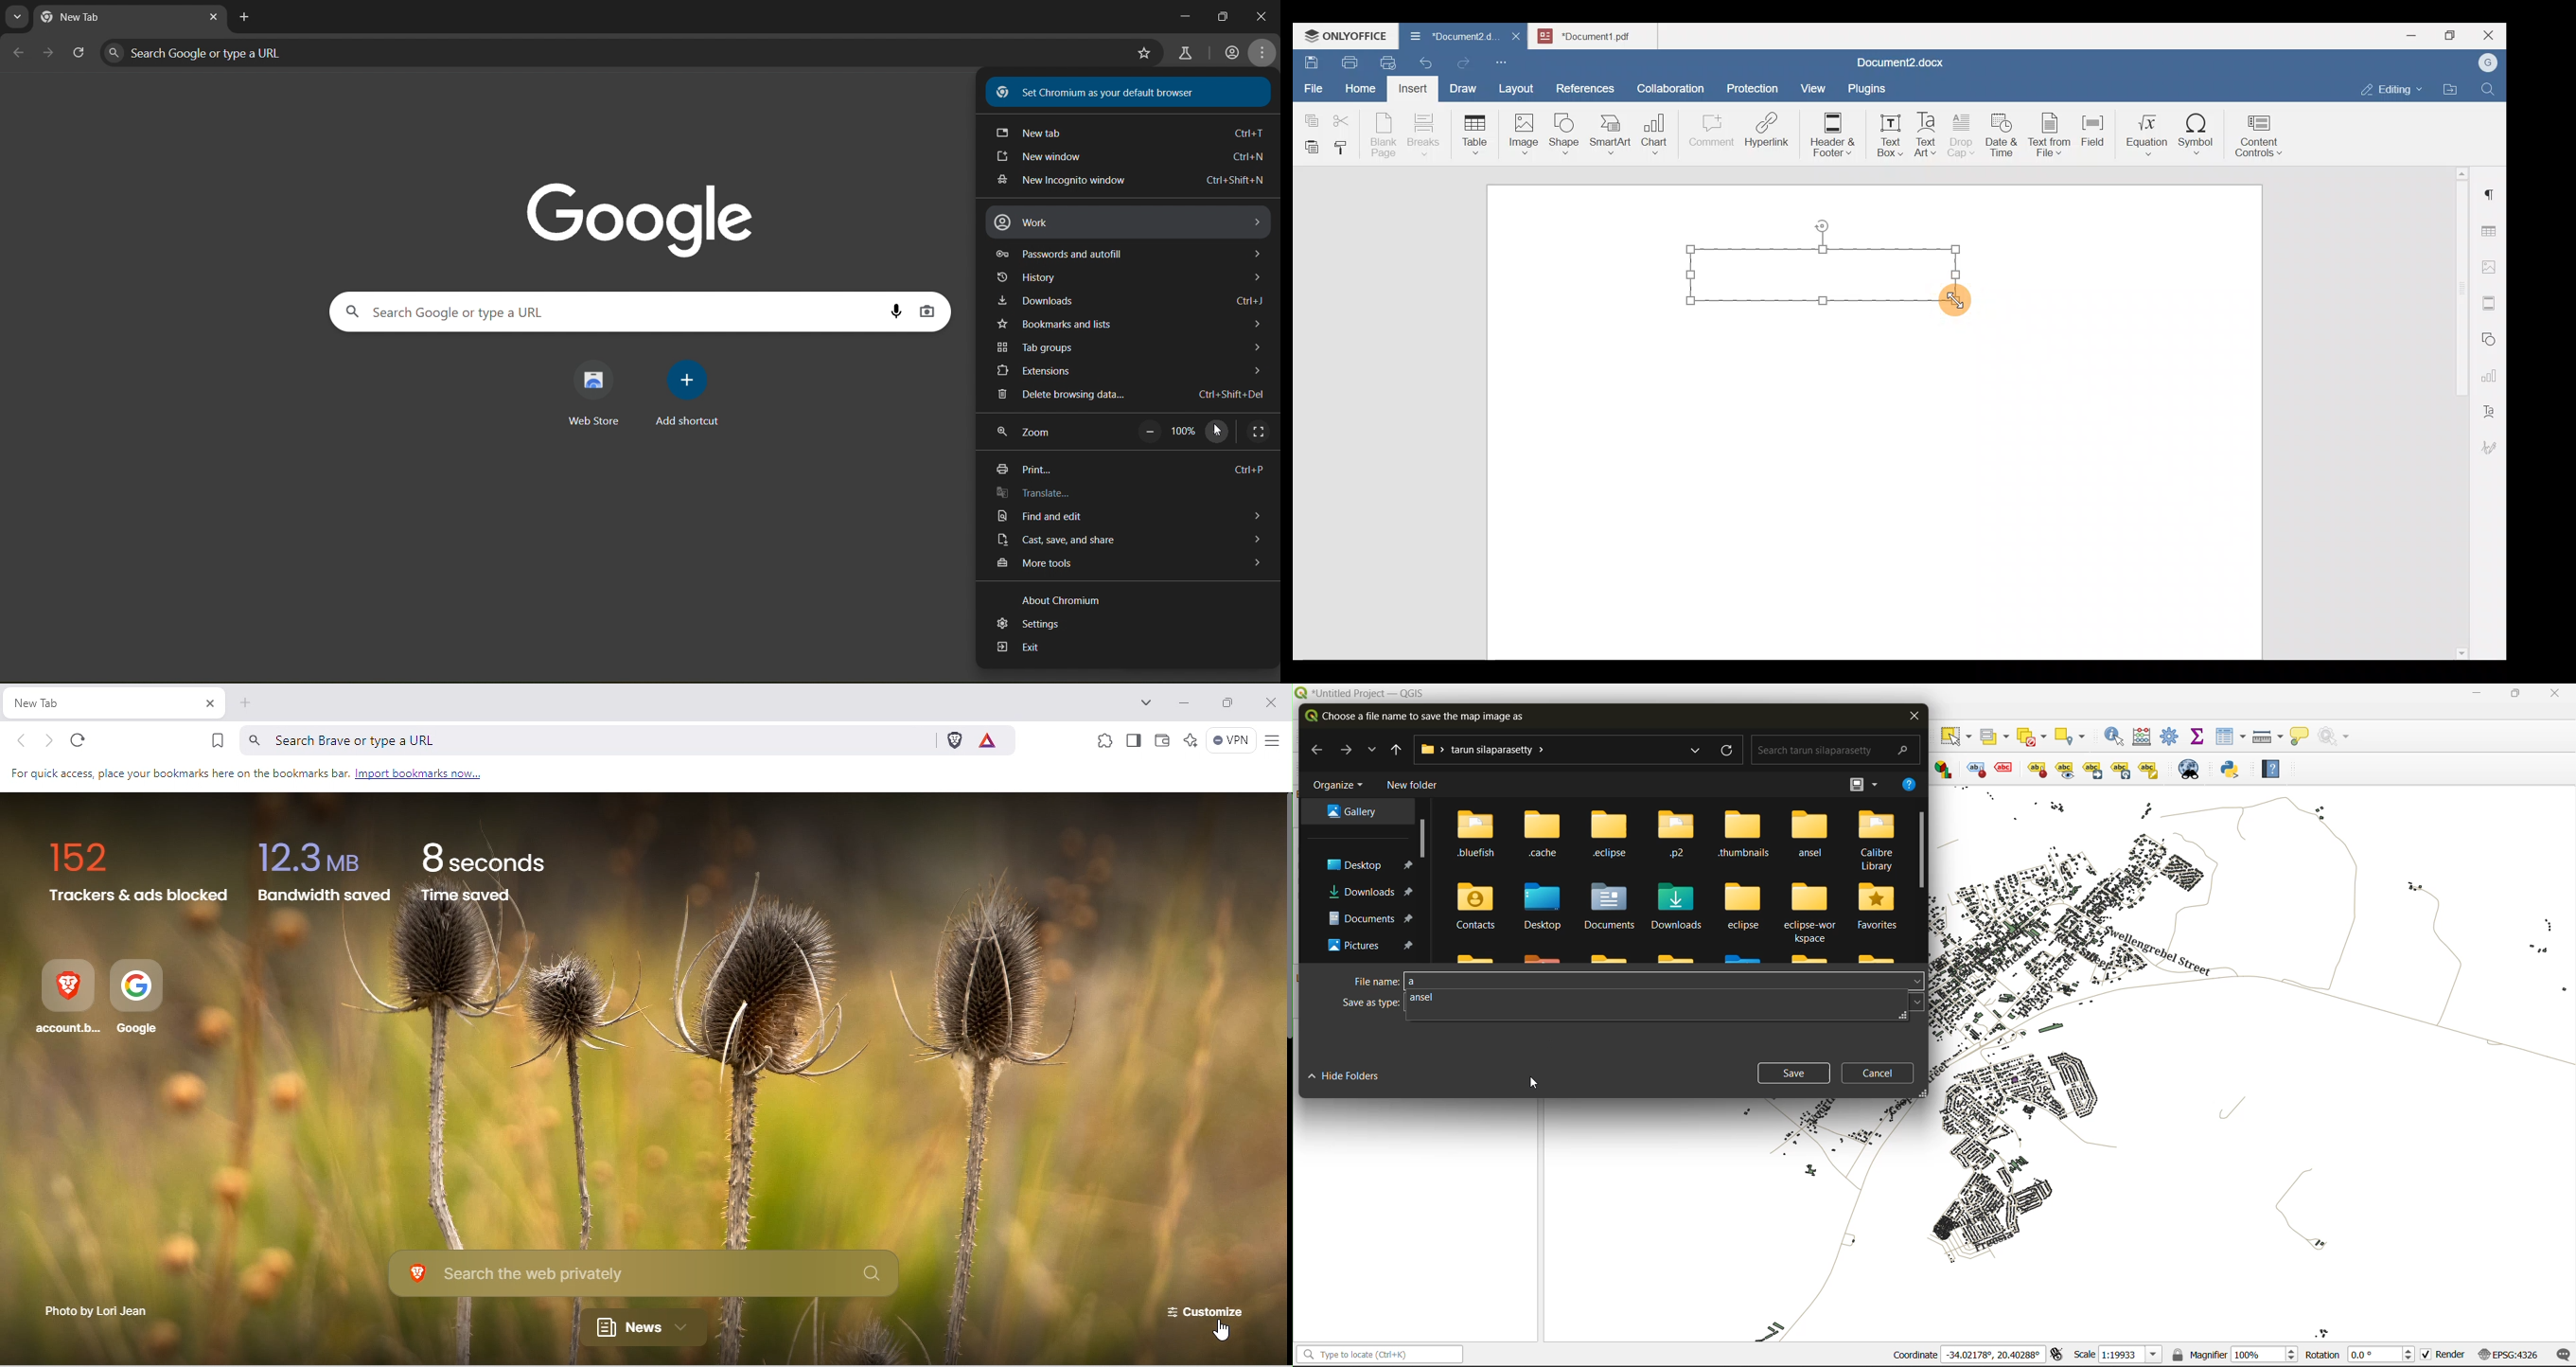 Image resolution: width=2576 pixels, height=1372 pixels. I want to click on help, so click(1906, 786).